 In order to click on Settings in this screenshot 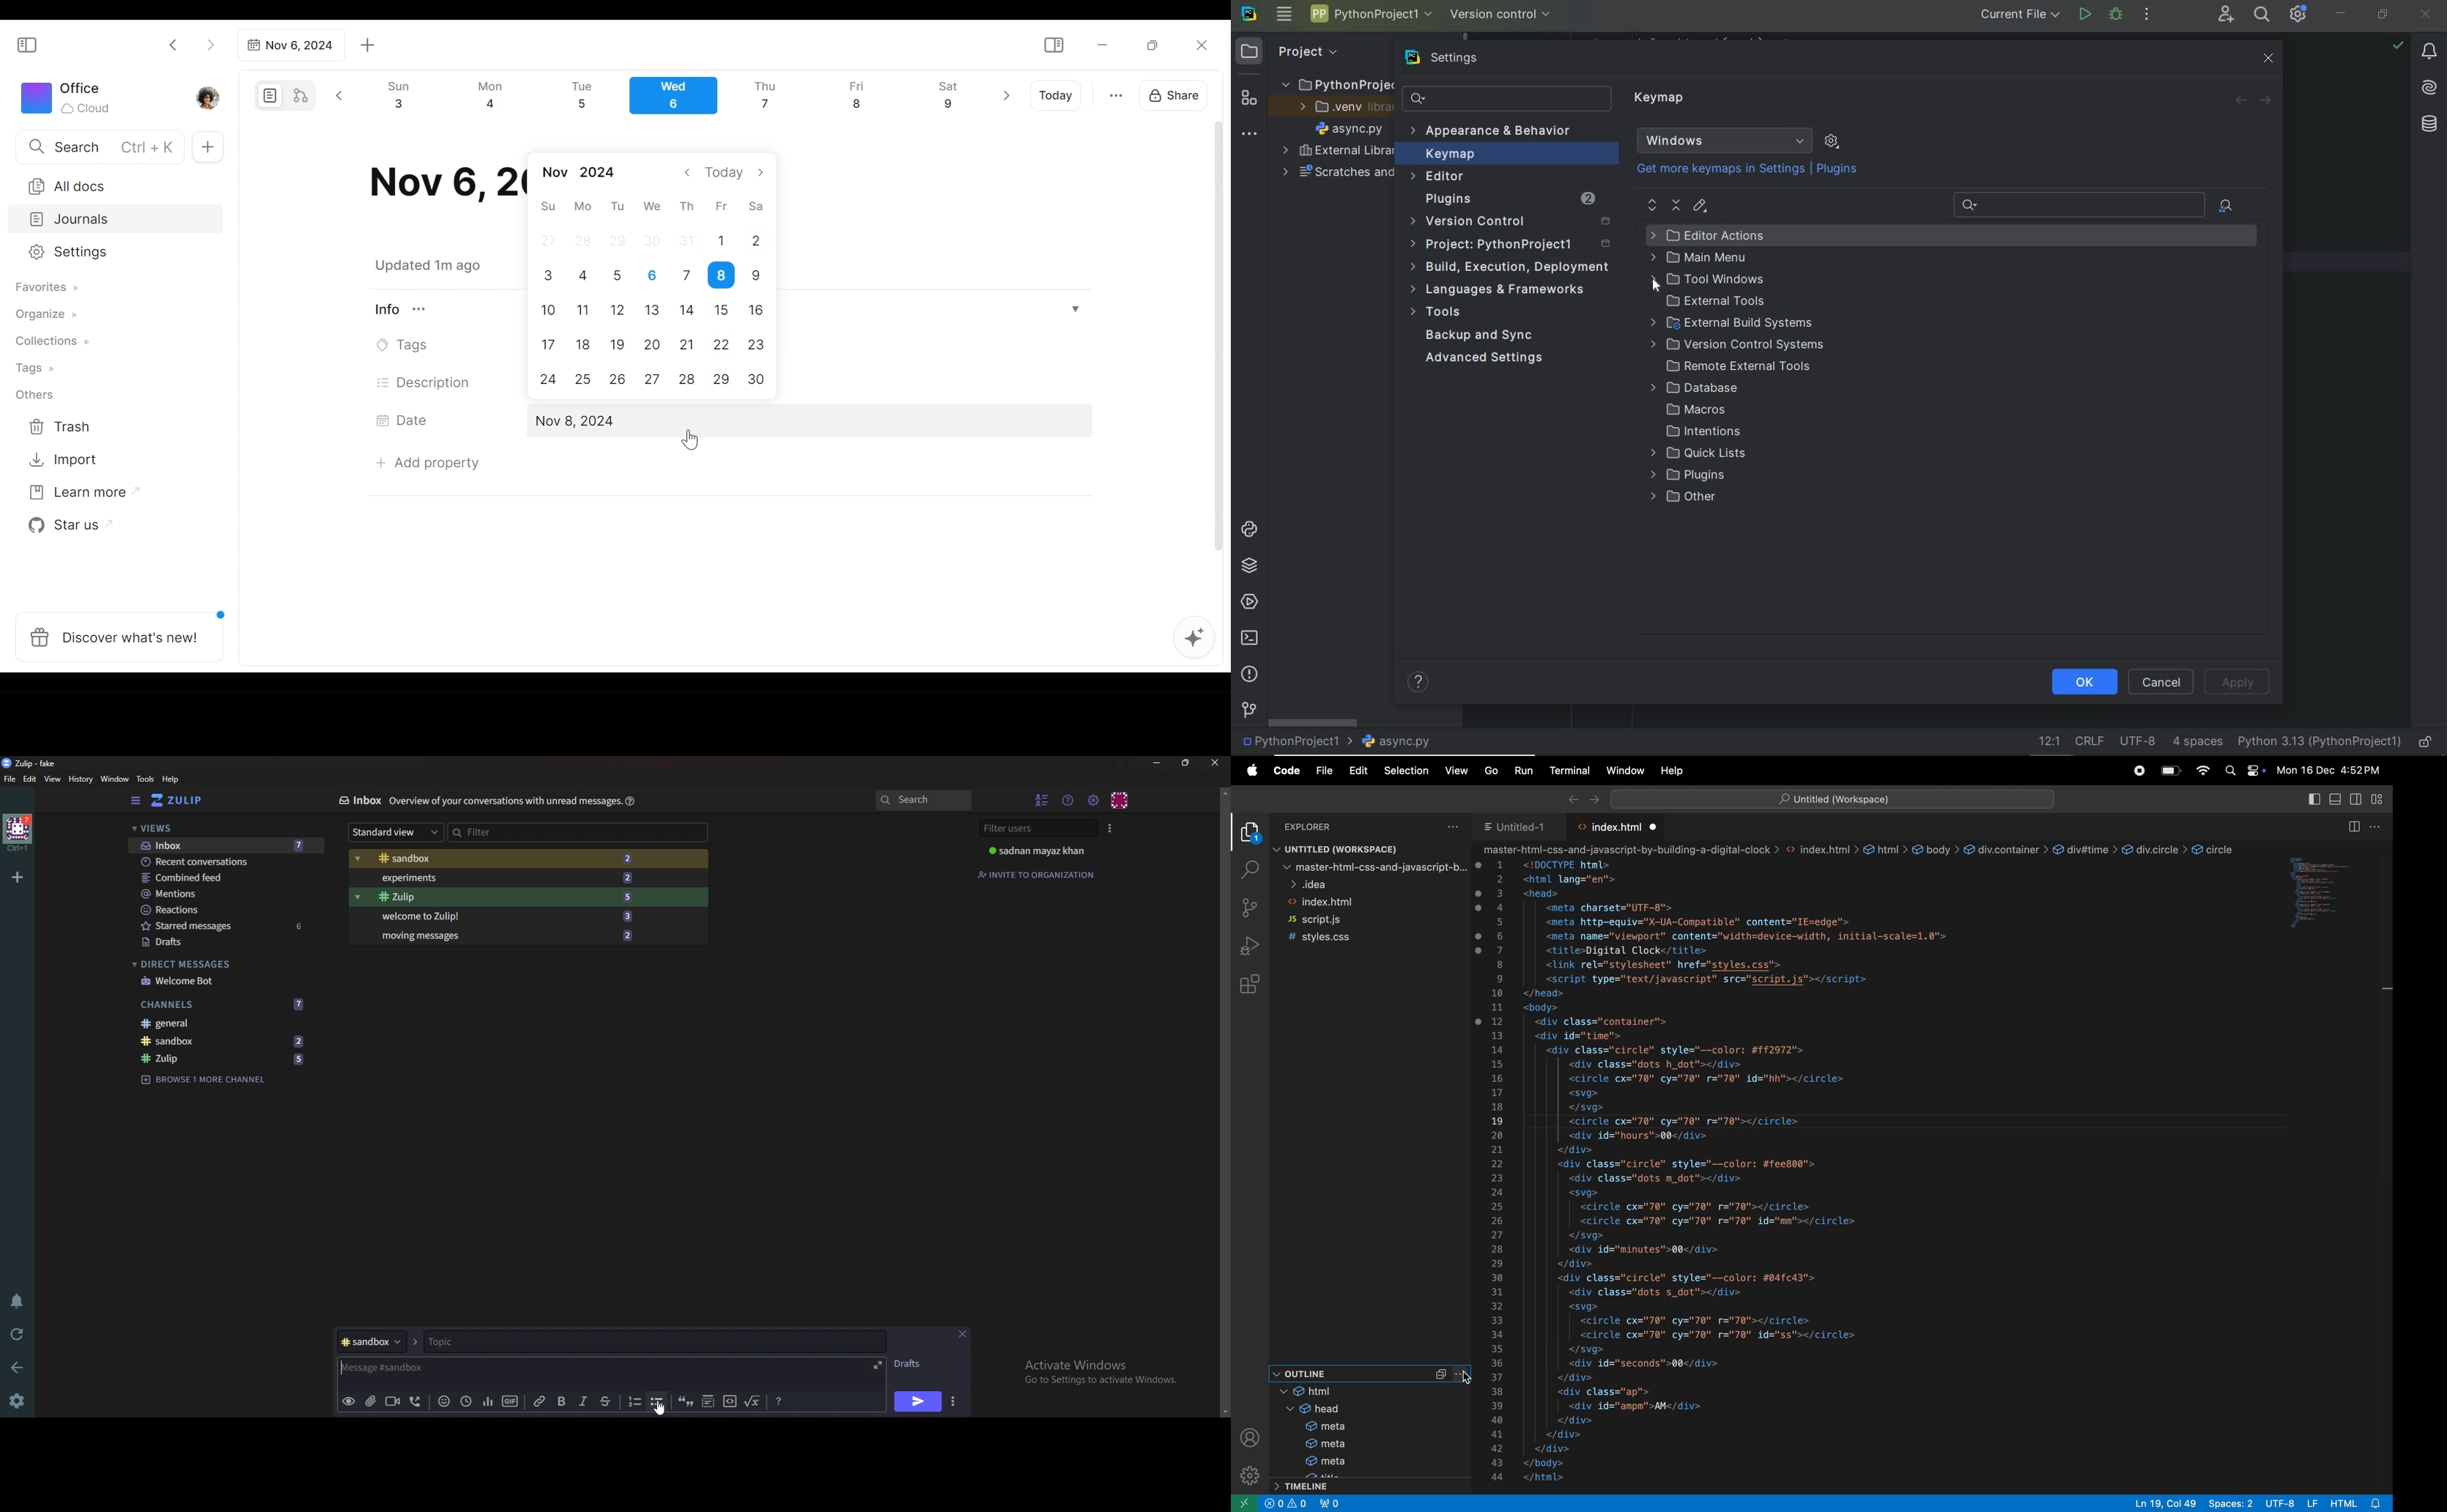, I will do `click(16, 1402)`.